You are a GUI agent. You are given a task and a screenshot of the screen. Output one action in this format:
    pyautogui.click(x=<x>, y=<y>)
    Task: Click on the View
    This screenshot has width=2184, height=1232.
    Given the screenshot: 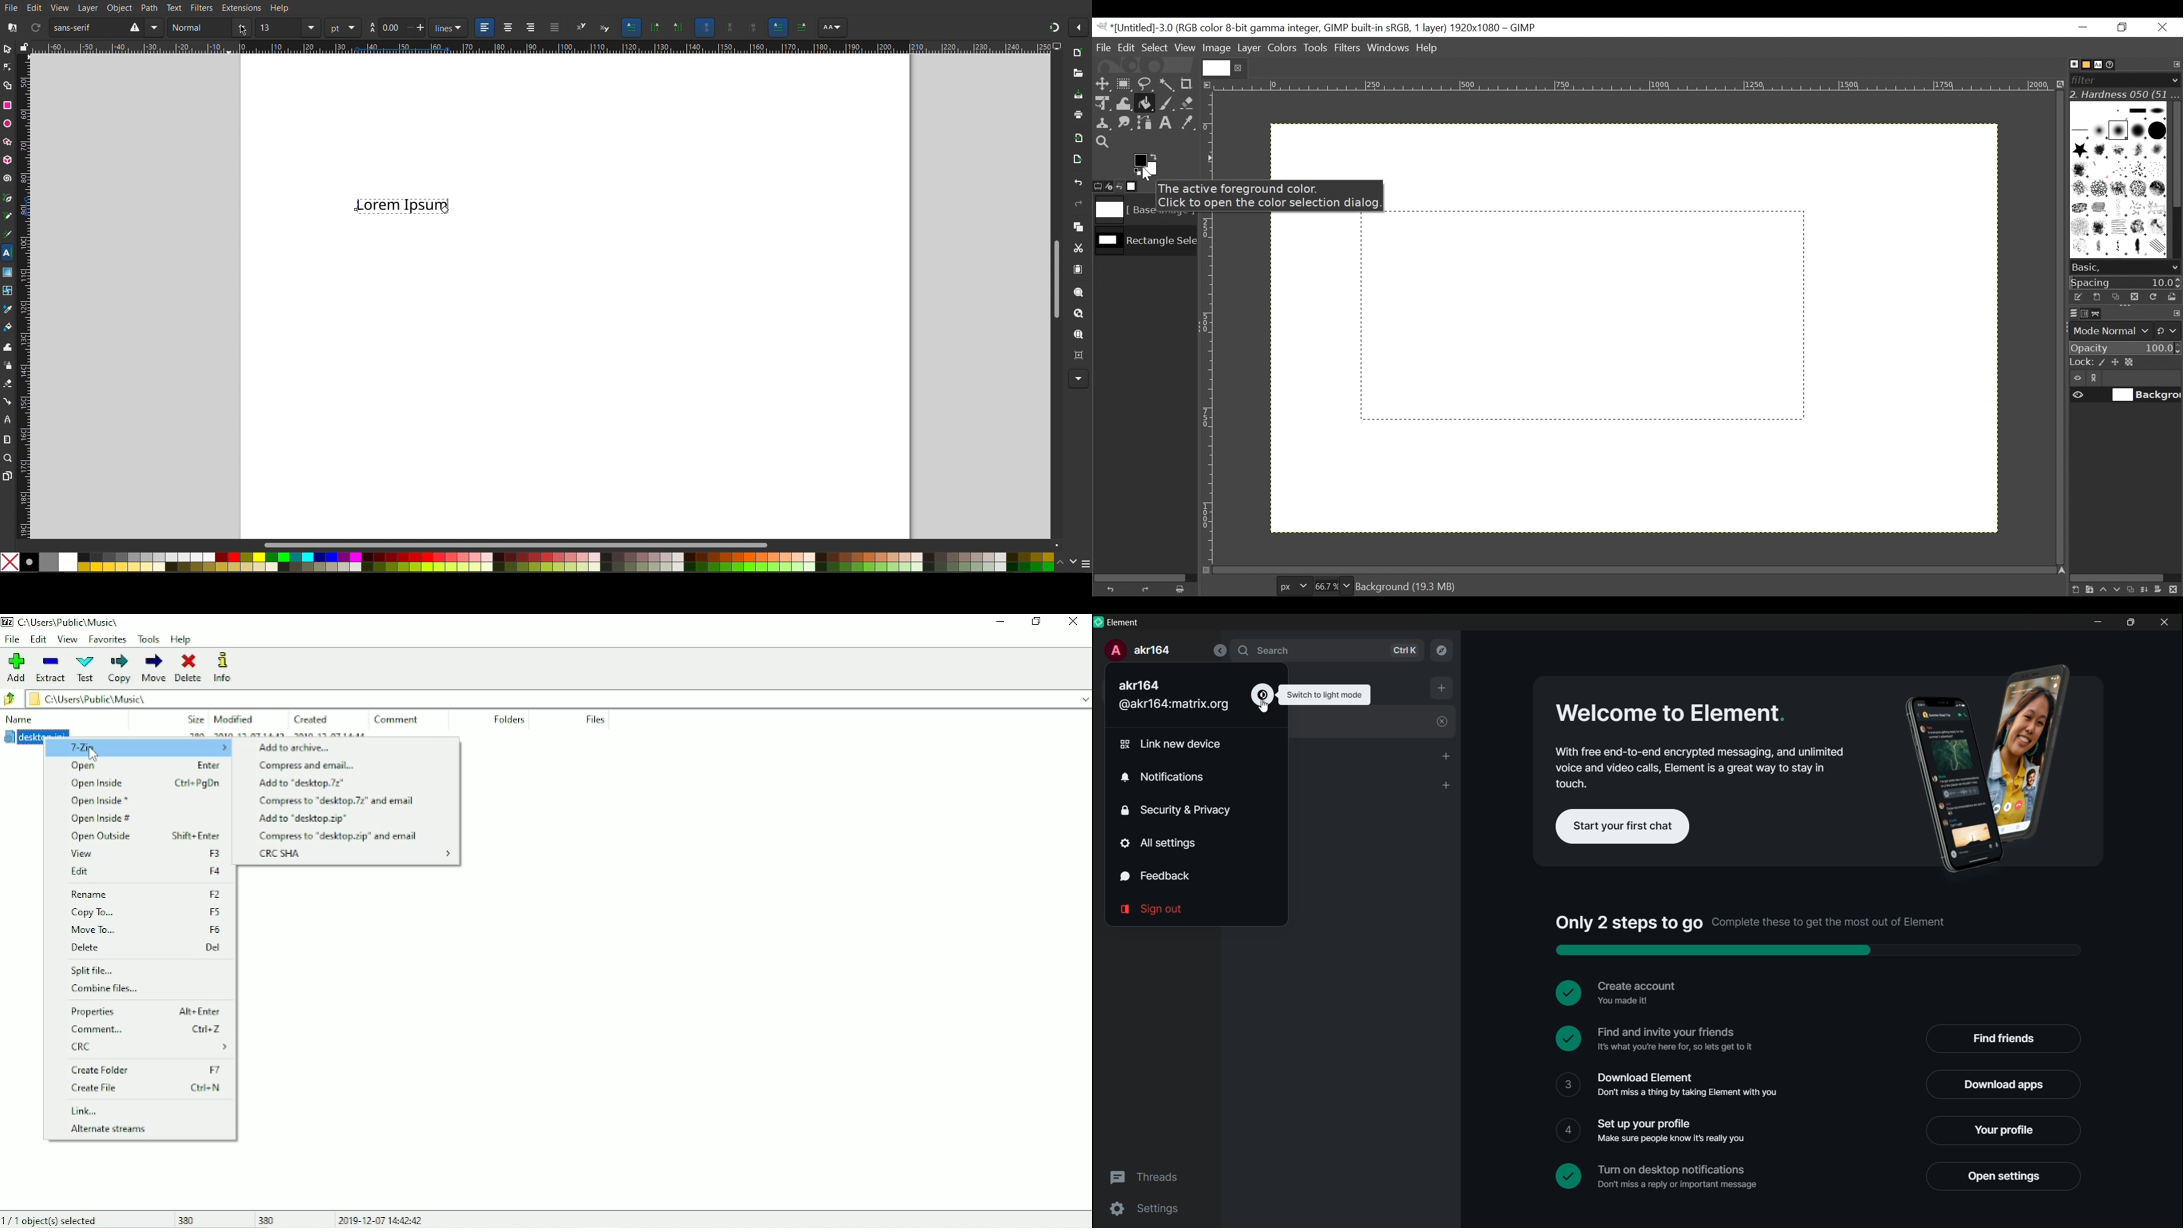 What is the action you would take?
    pyautogui.click(x=1185, y=48)
    